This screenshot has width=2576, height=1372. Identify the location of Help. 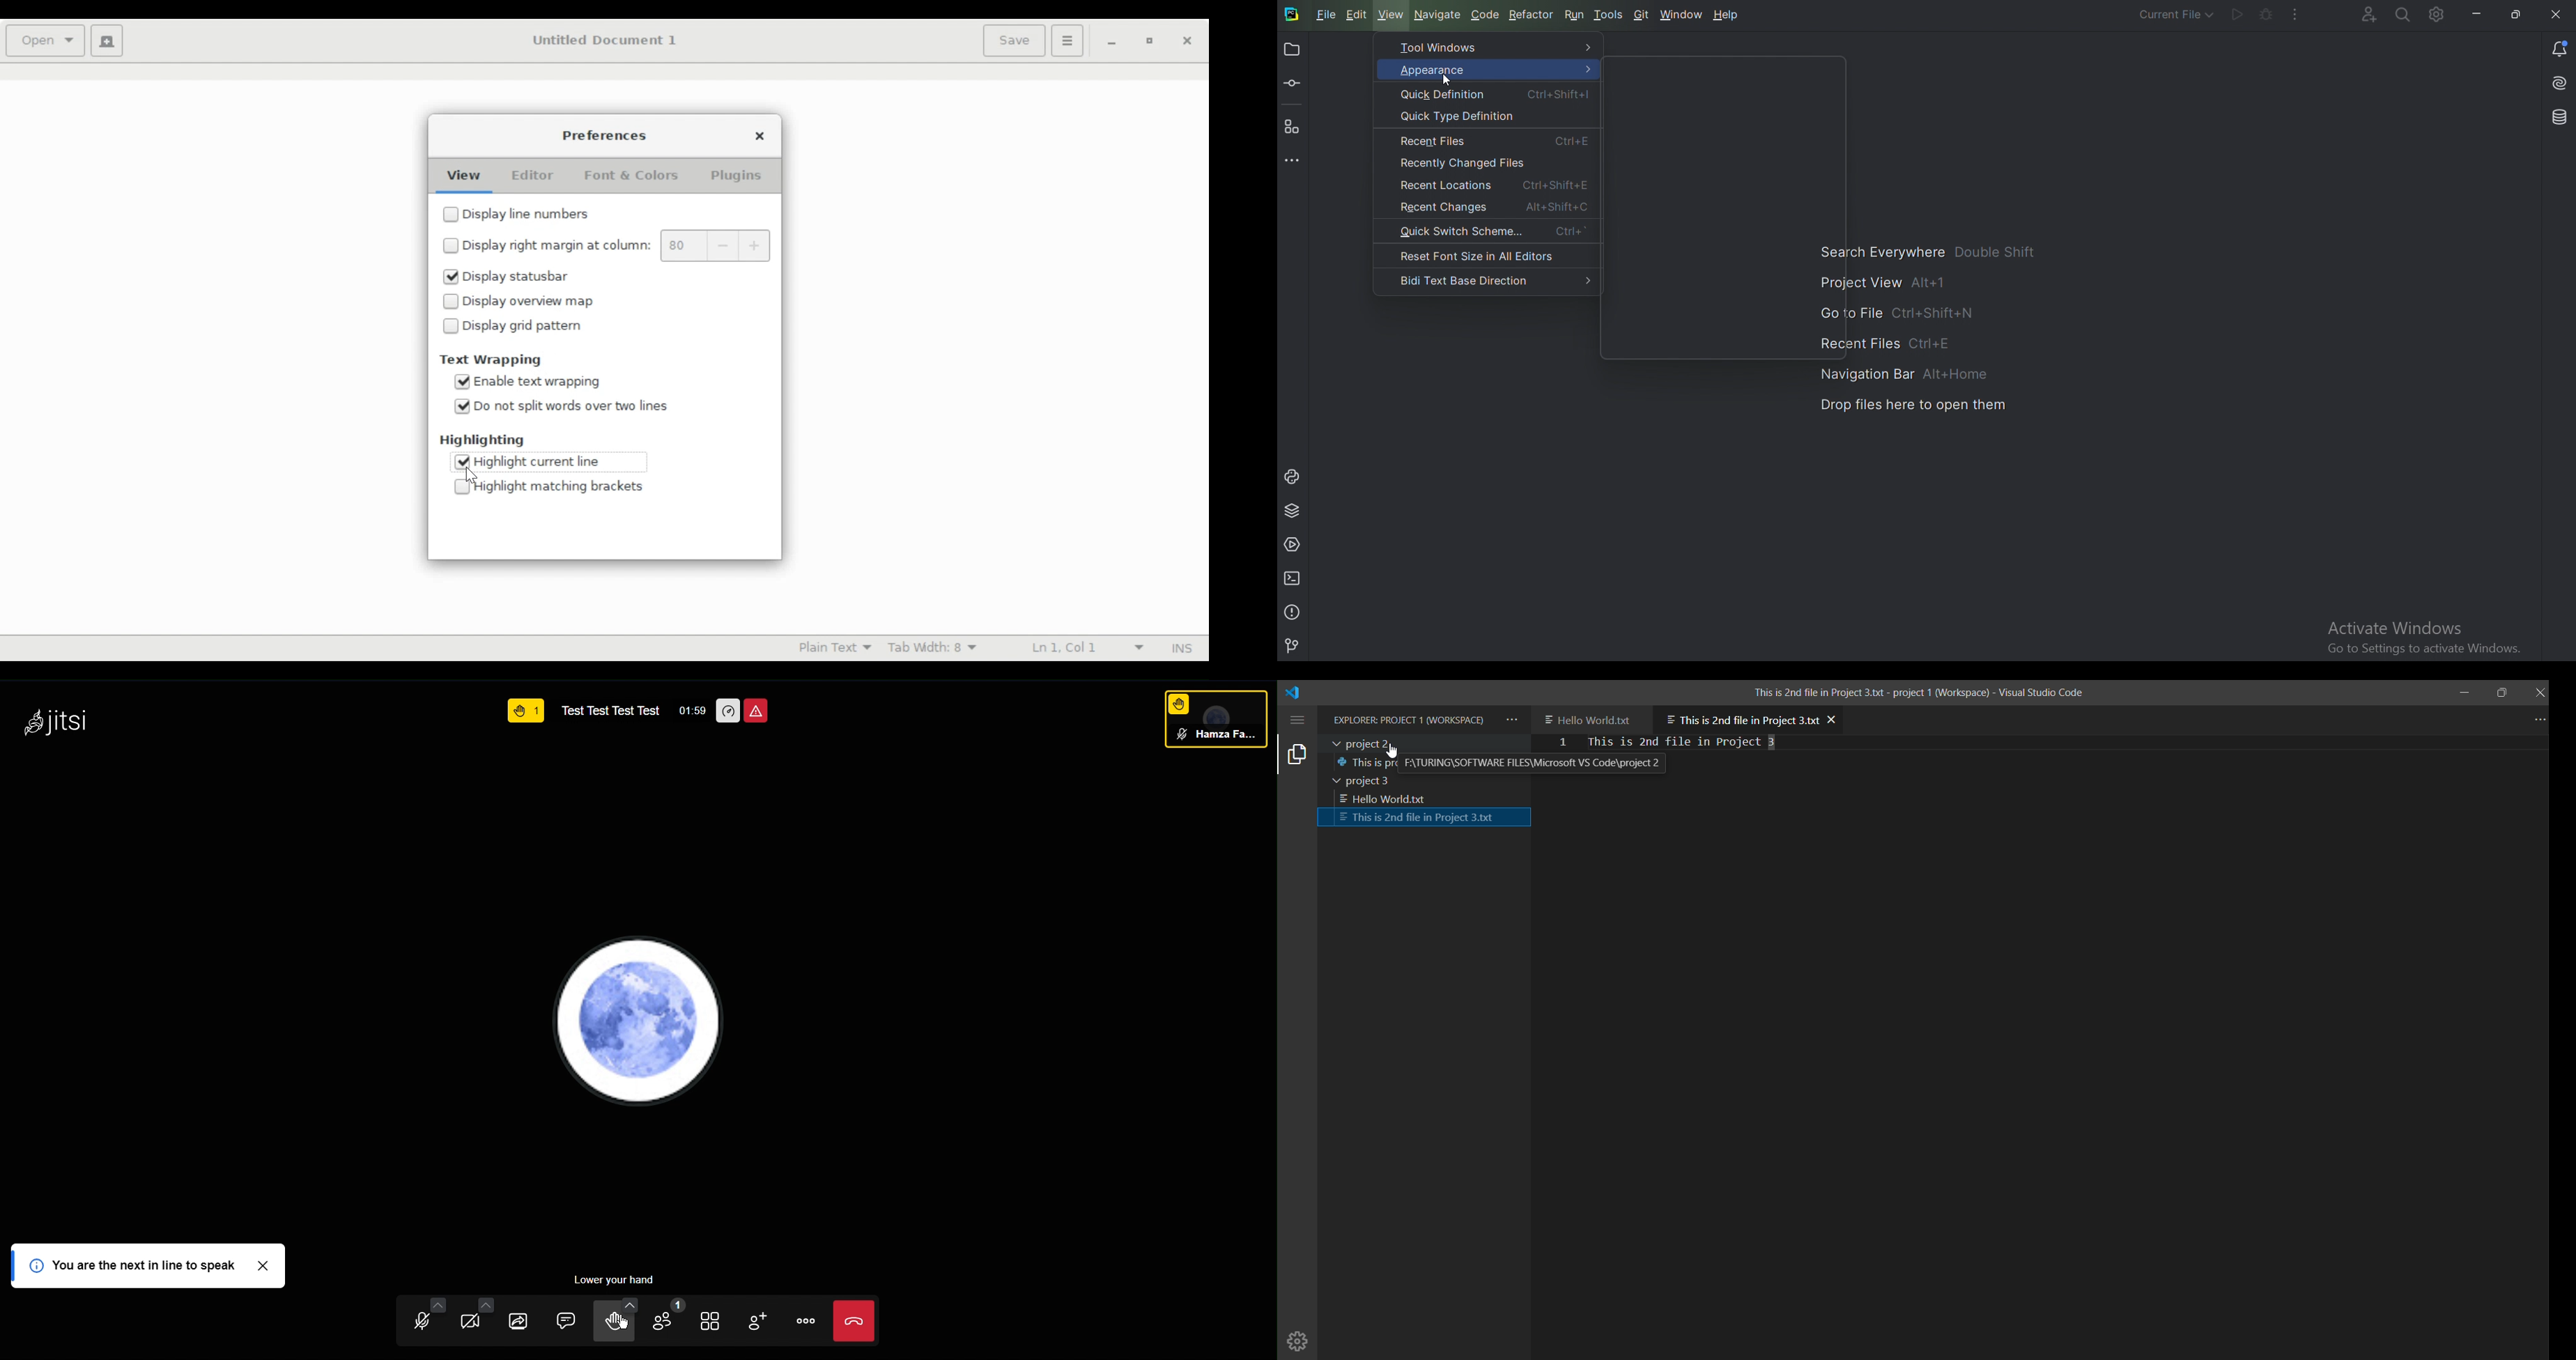
(1727, 15).